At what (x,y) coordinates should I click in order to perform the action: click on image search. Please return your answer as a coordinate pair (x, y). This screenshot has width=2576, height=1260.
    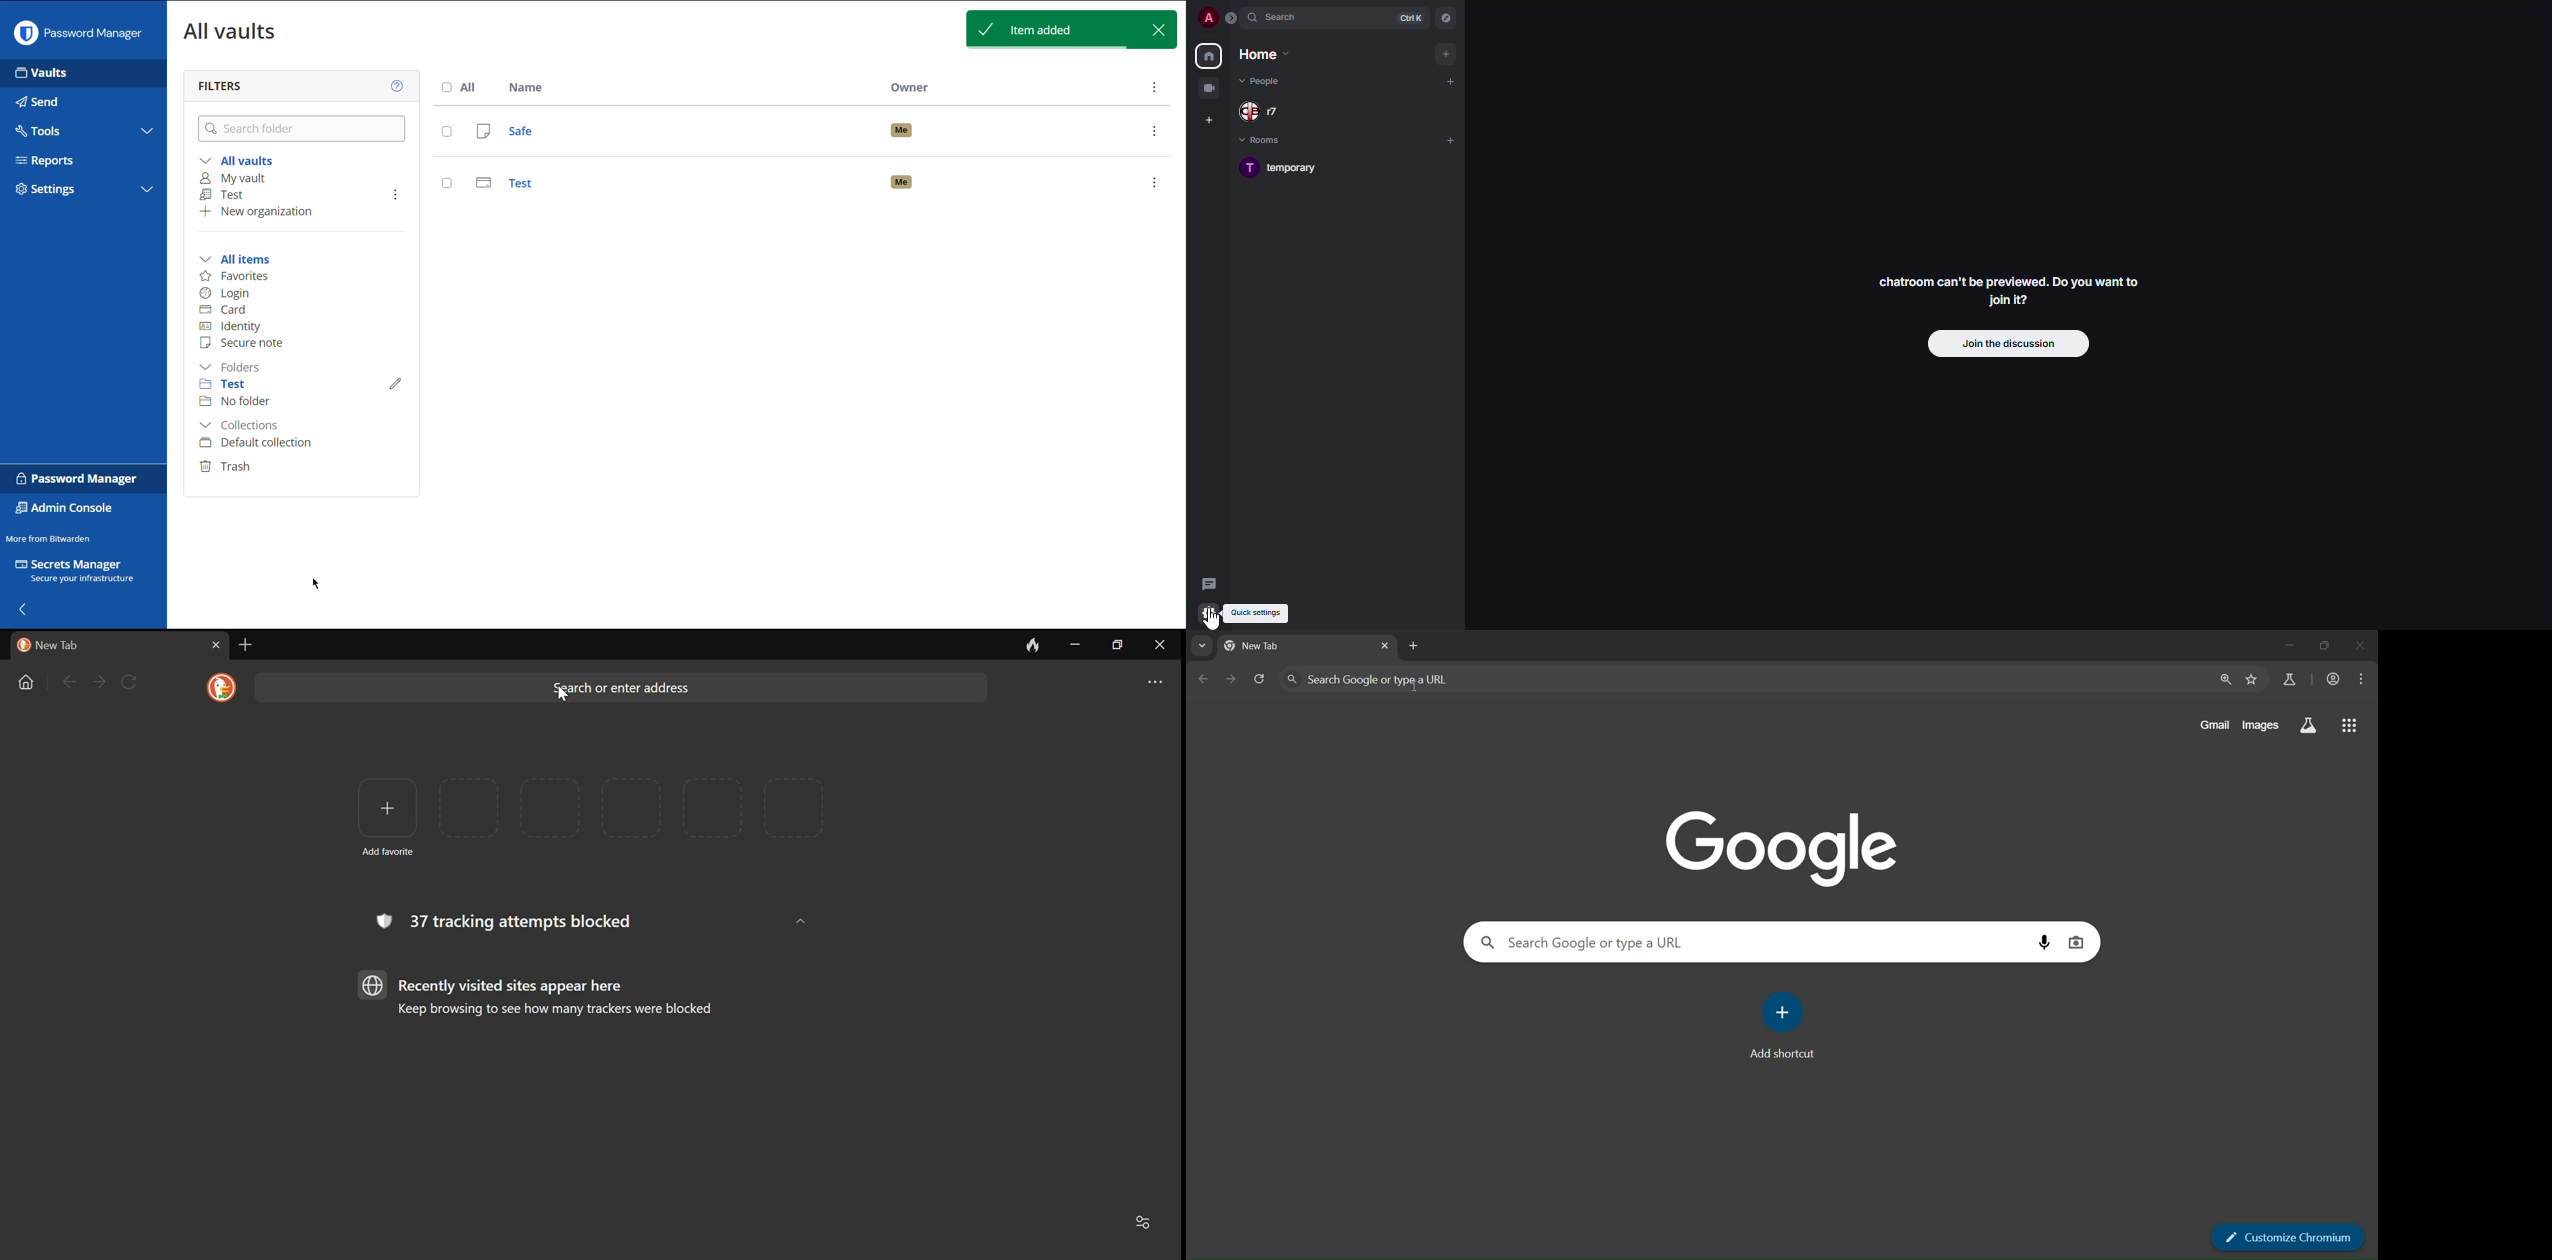
    Looking at the image, I should click on (2079, 941).